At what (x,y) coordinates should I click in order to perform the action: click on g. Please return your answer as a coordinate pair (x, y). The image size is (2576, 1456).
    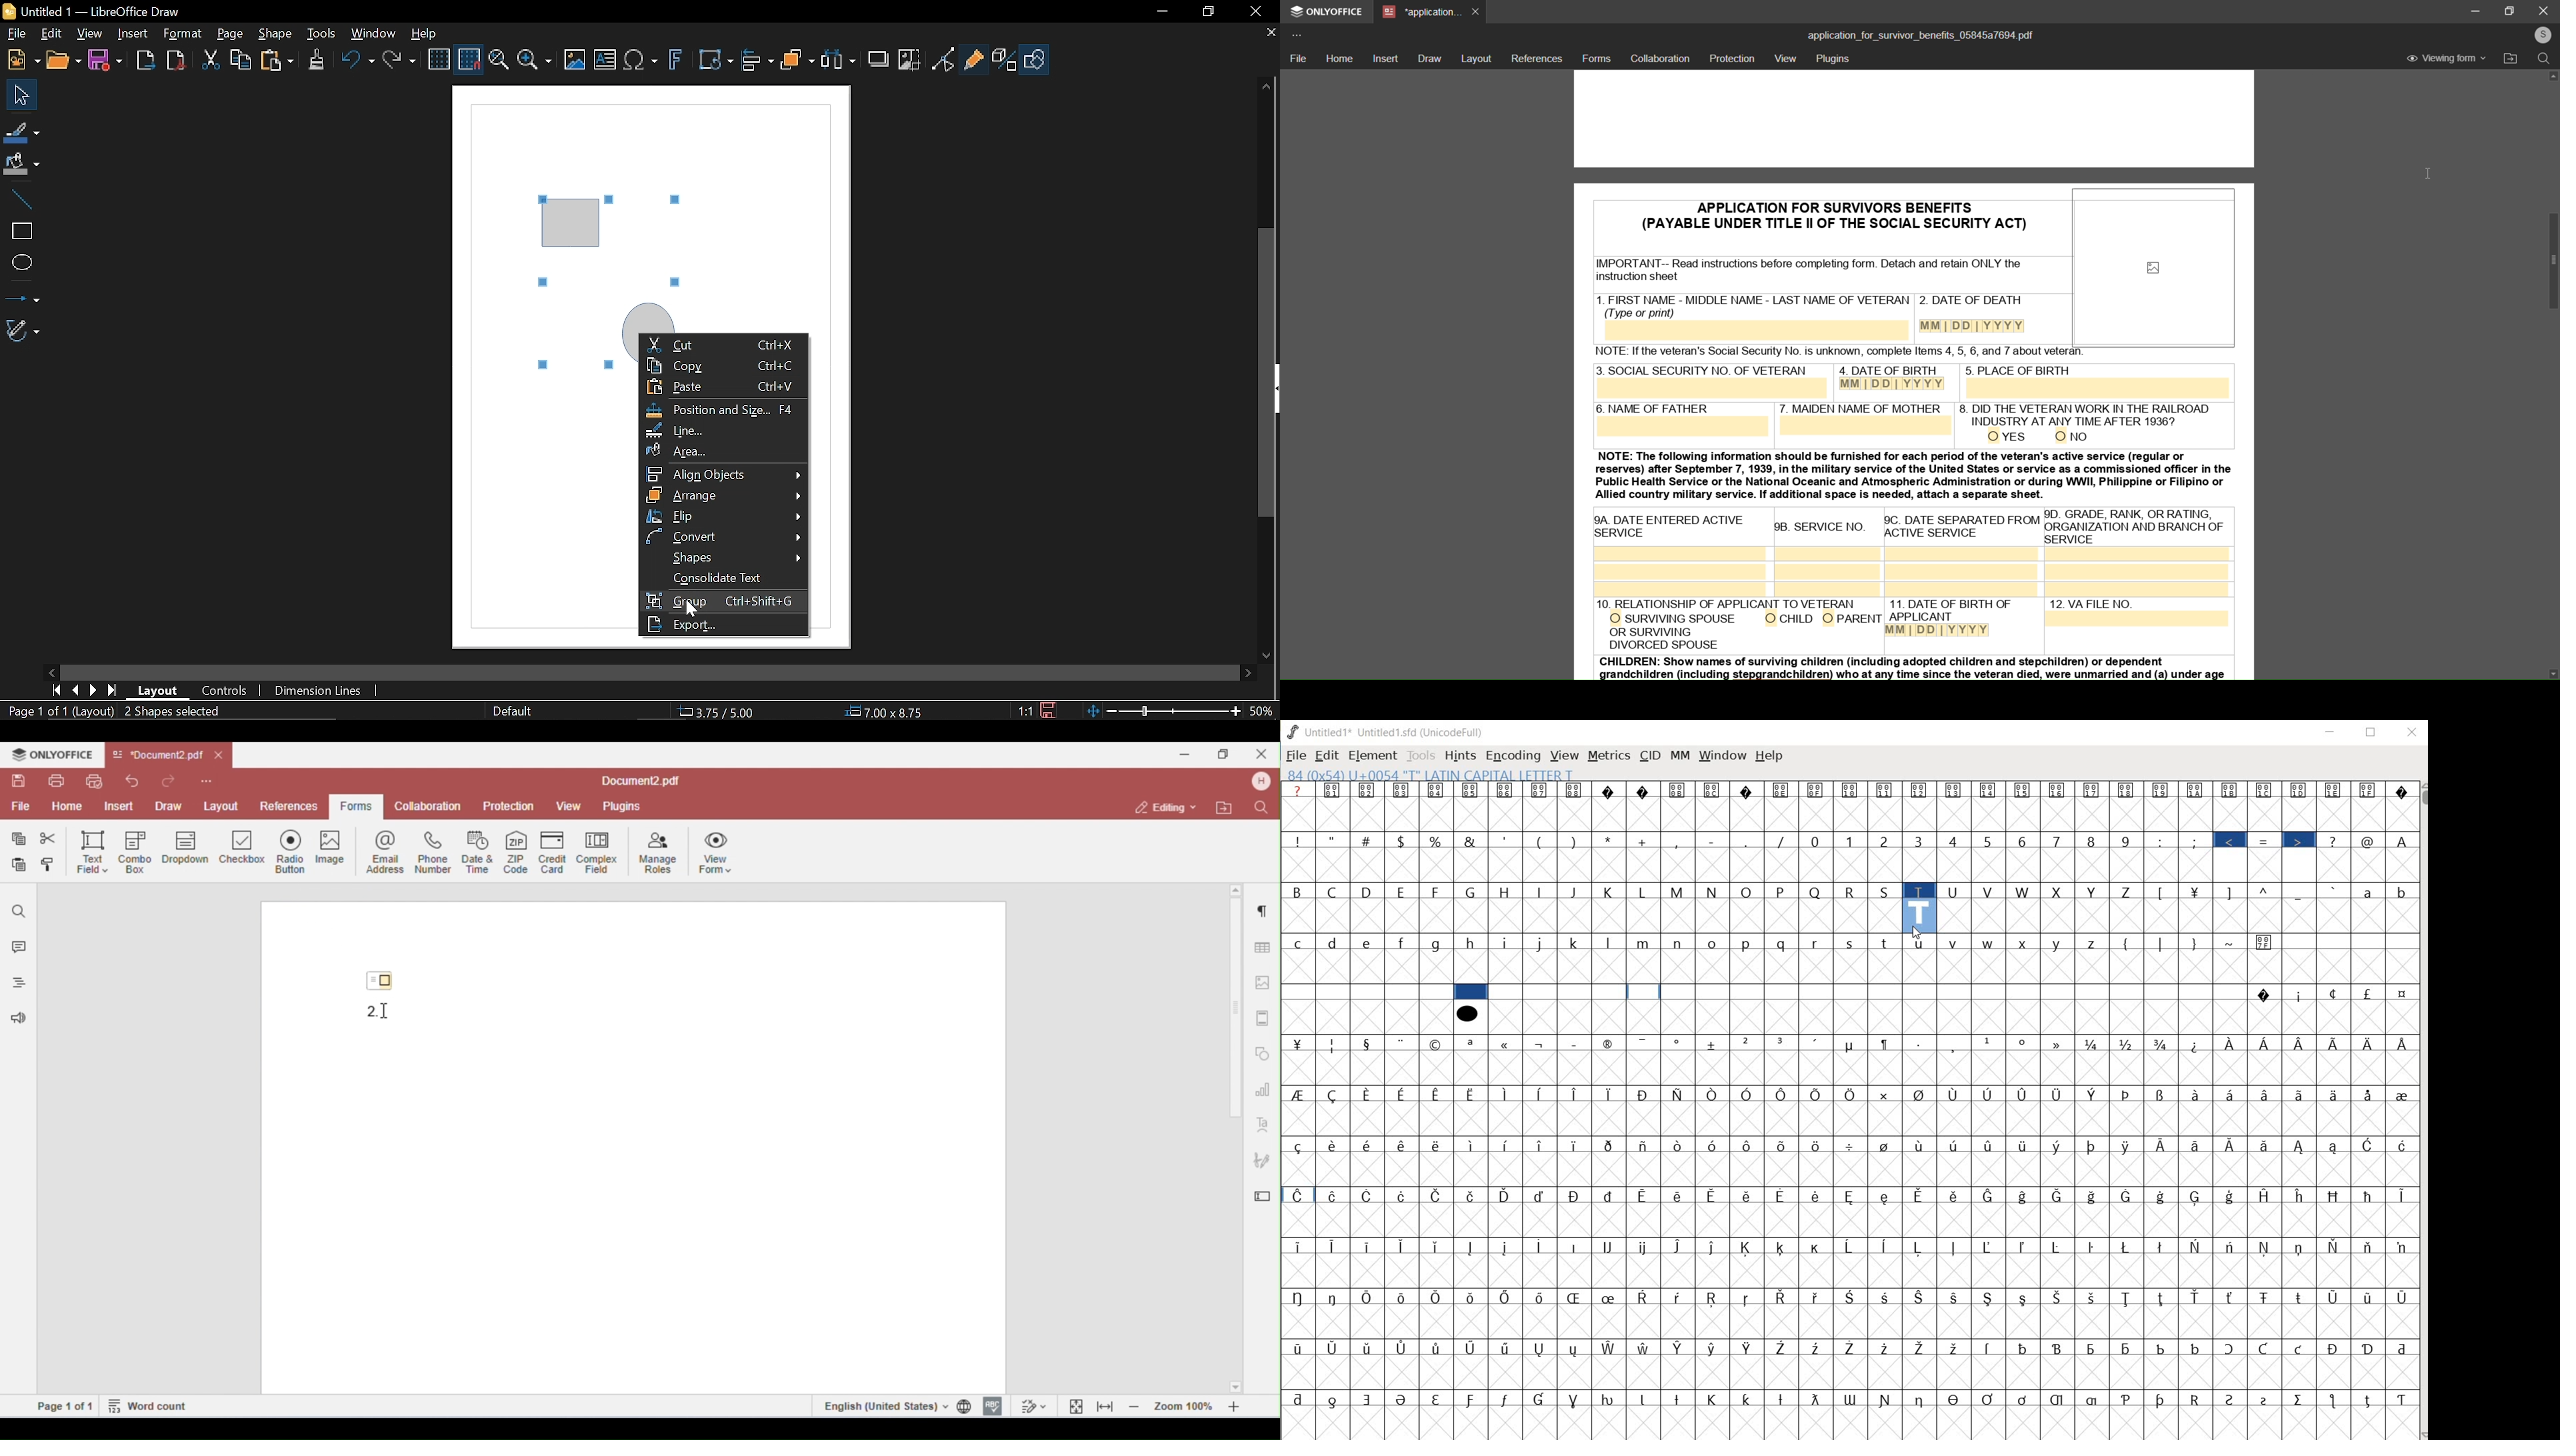
    Looking at the image, I should click on (1437, 944).